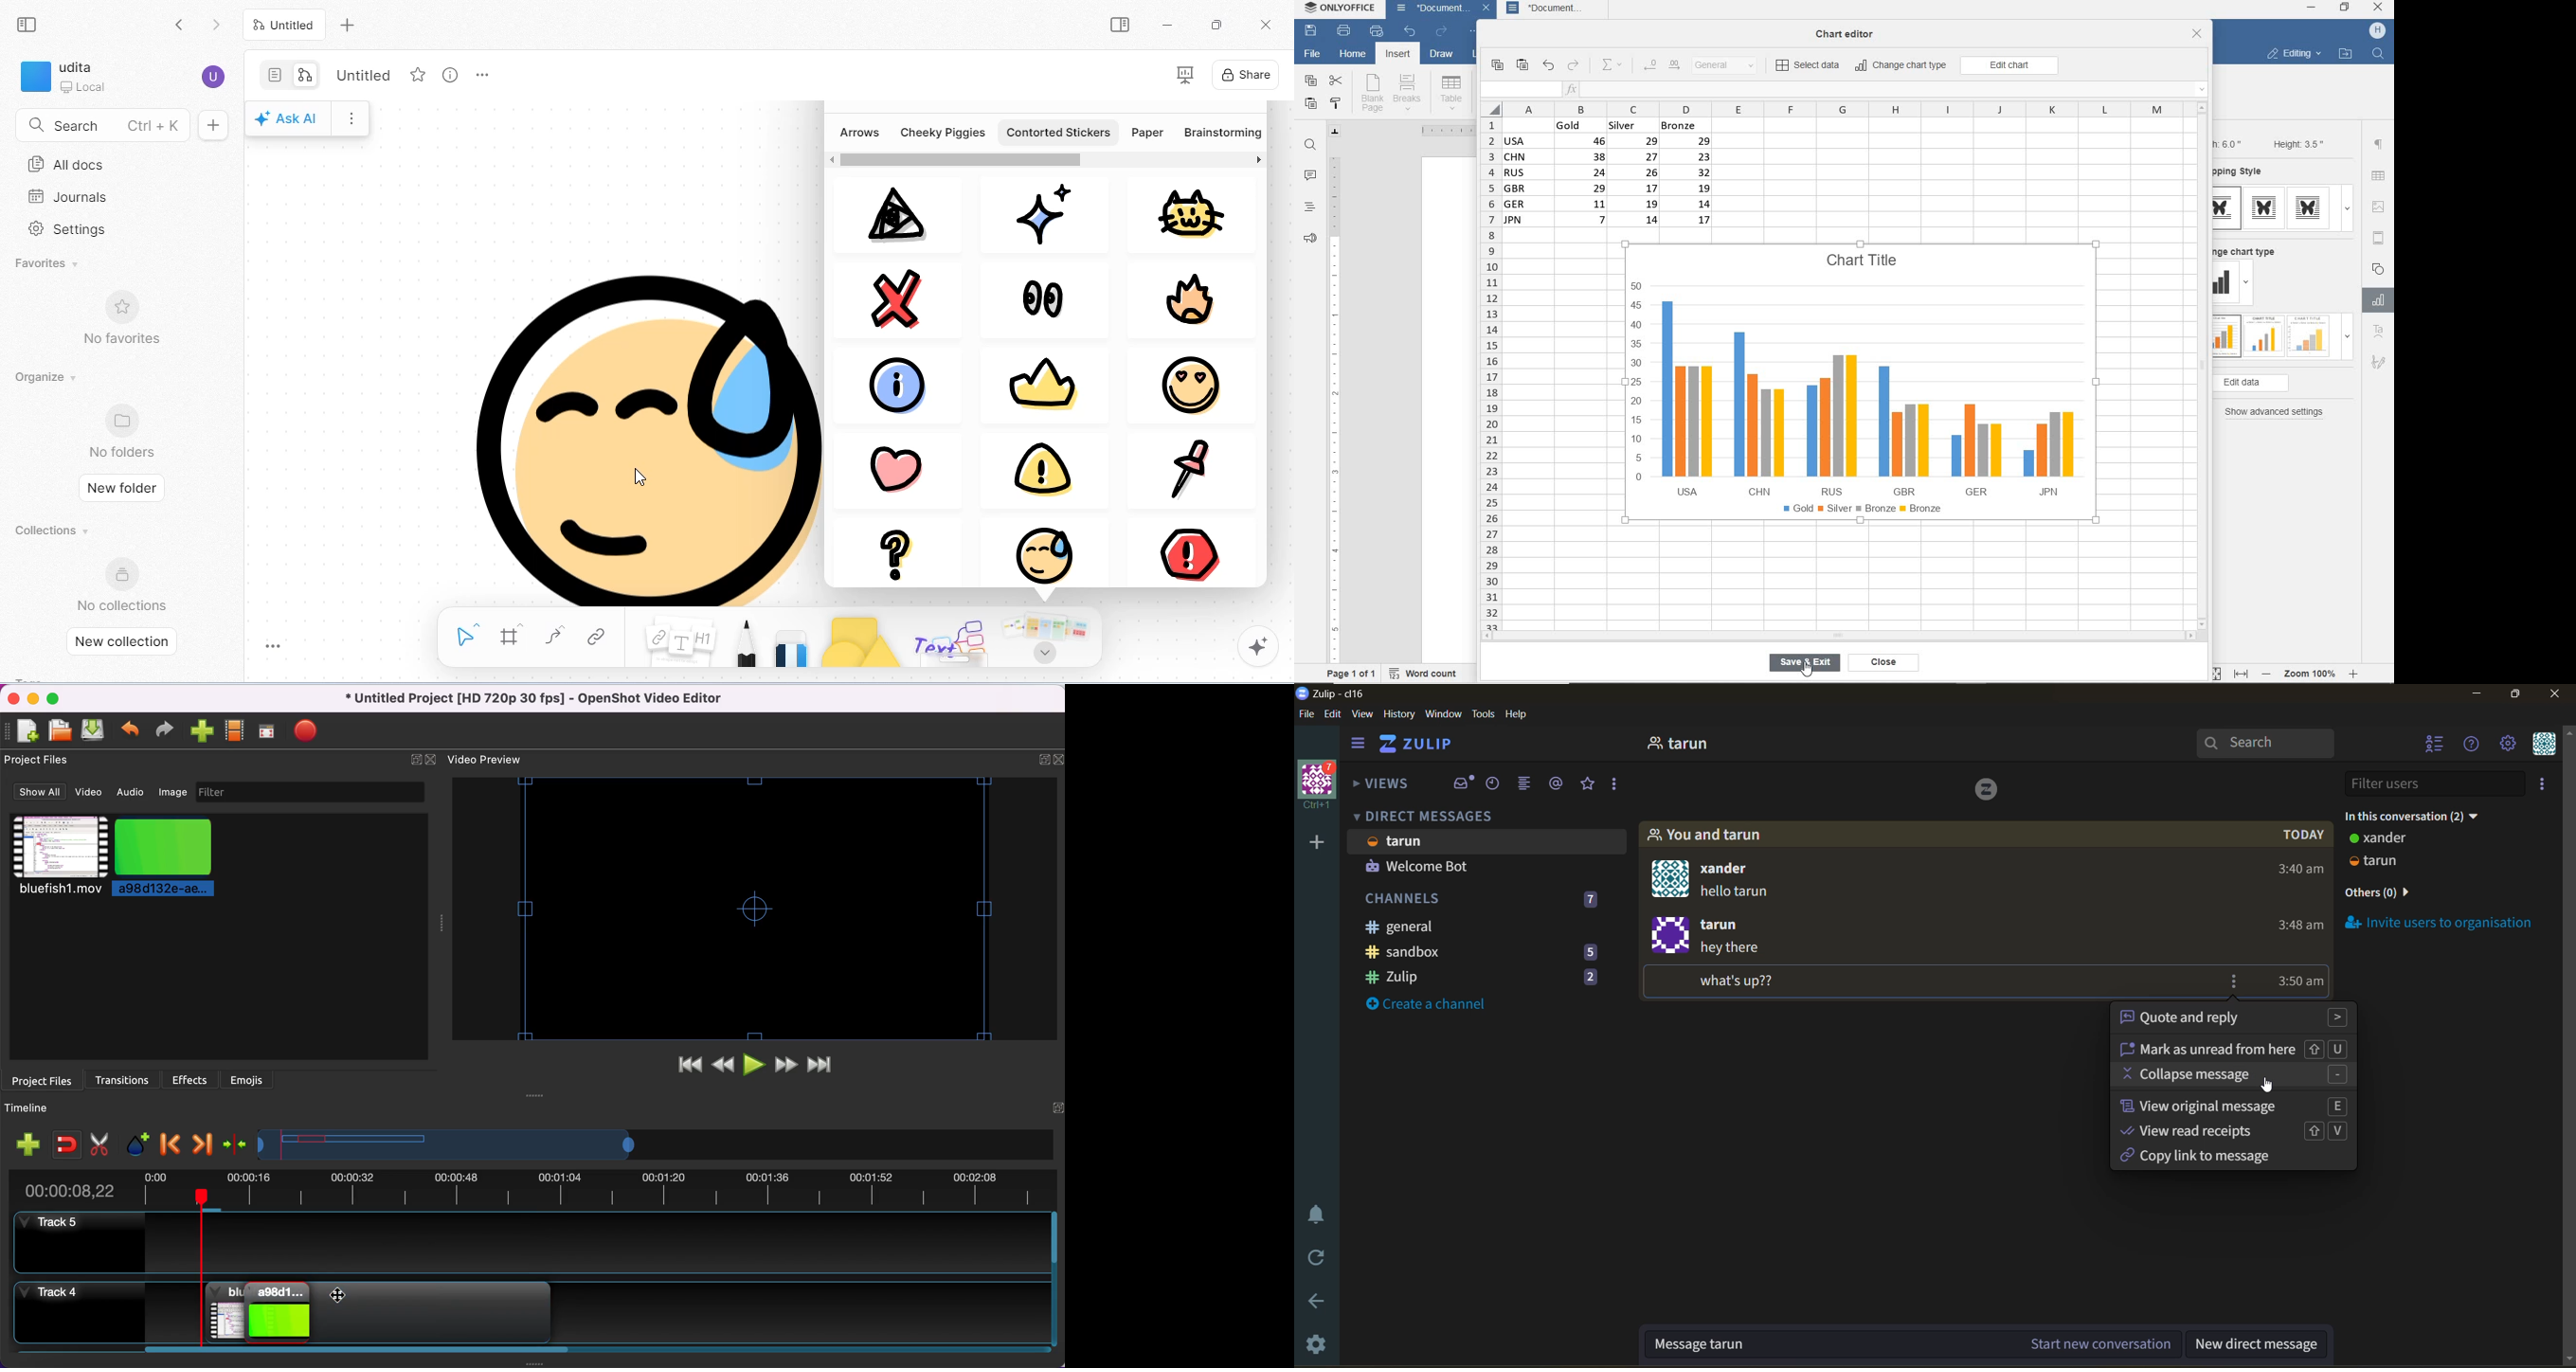  Describe the element at coordinates (1483, 714) in the screenshot. I see `tools` at that location.